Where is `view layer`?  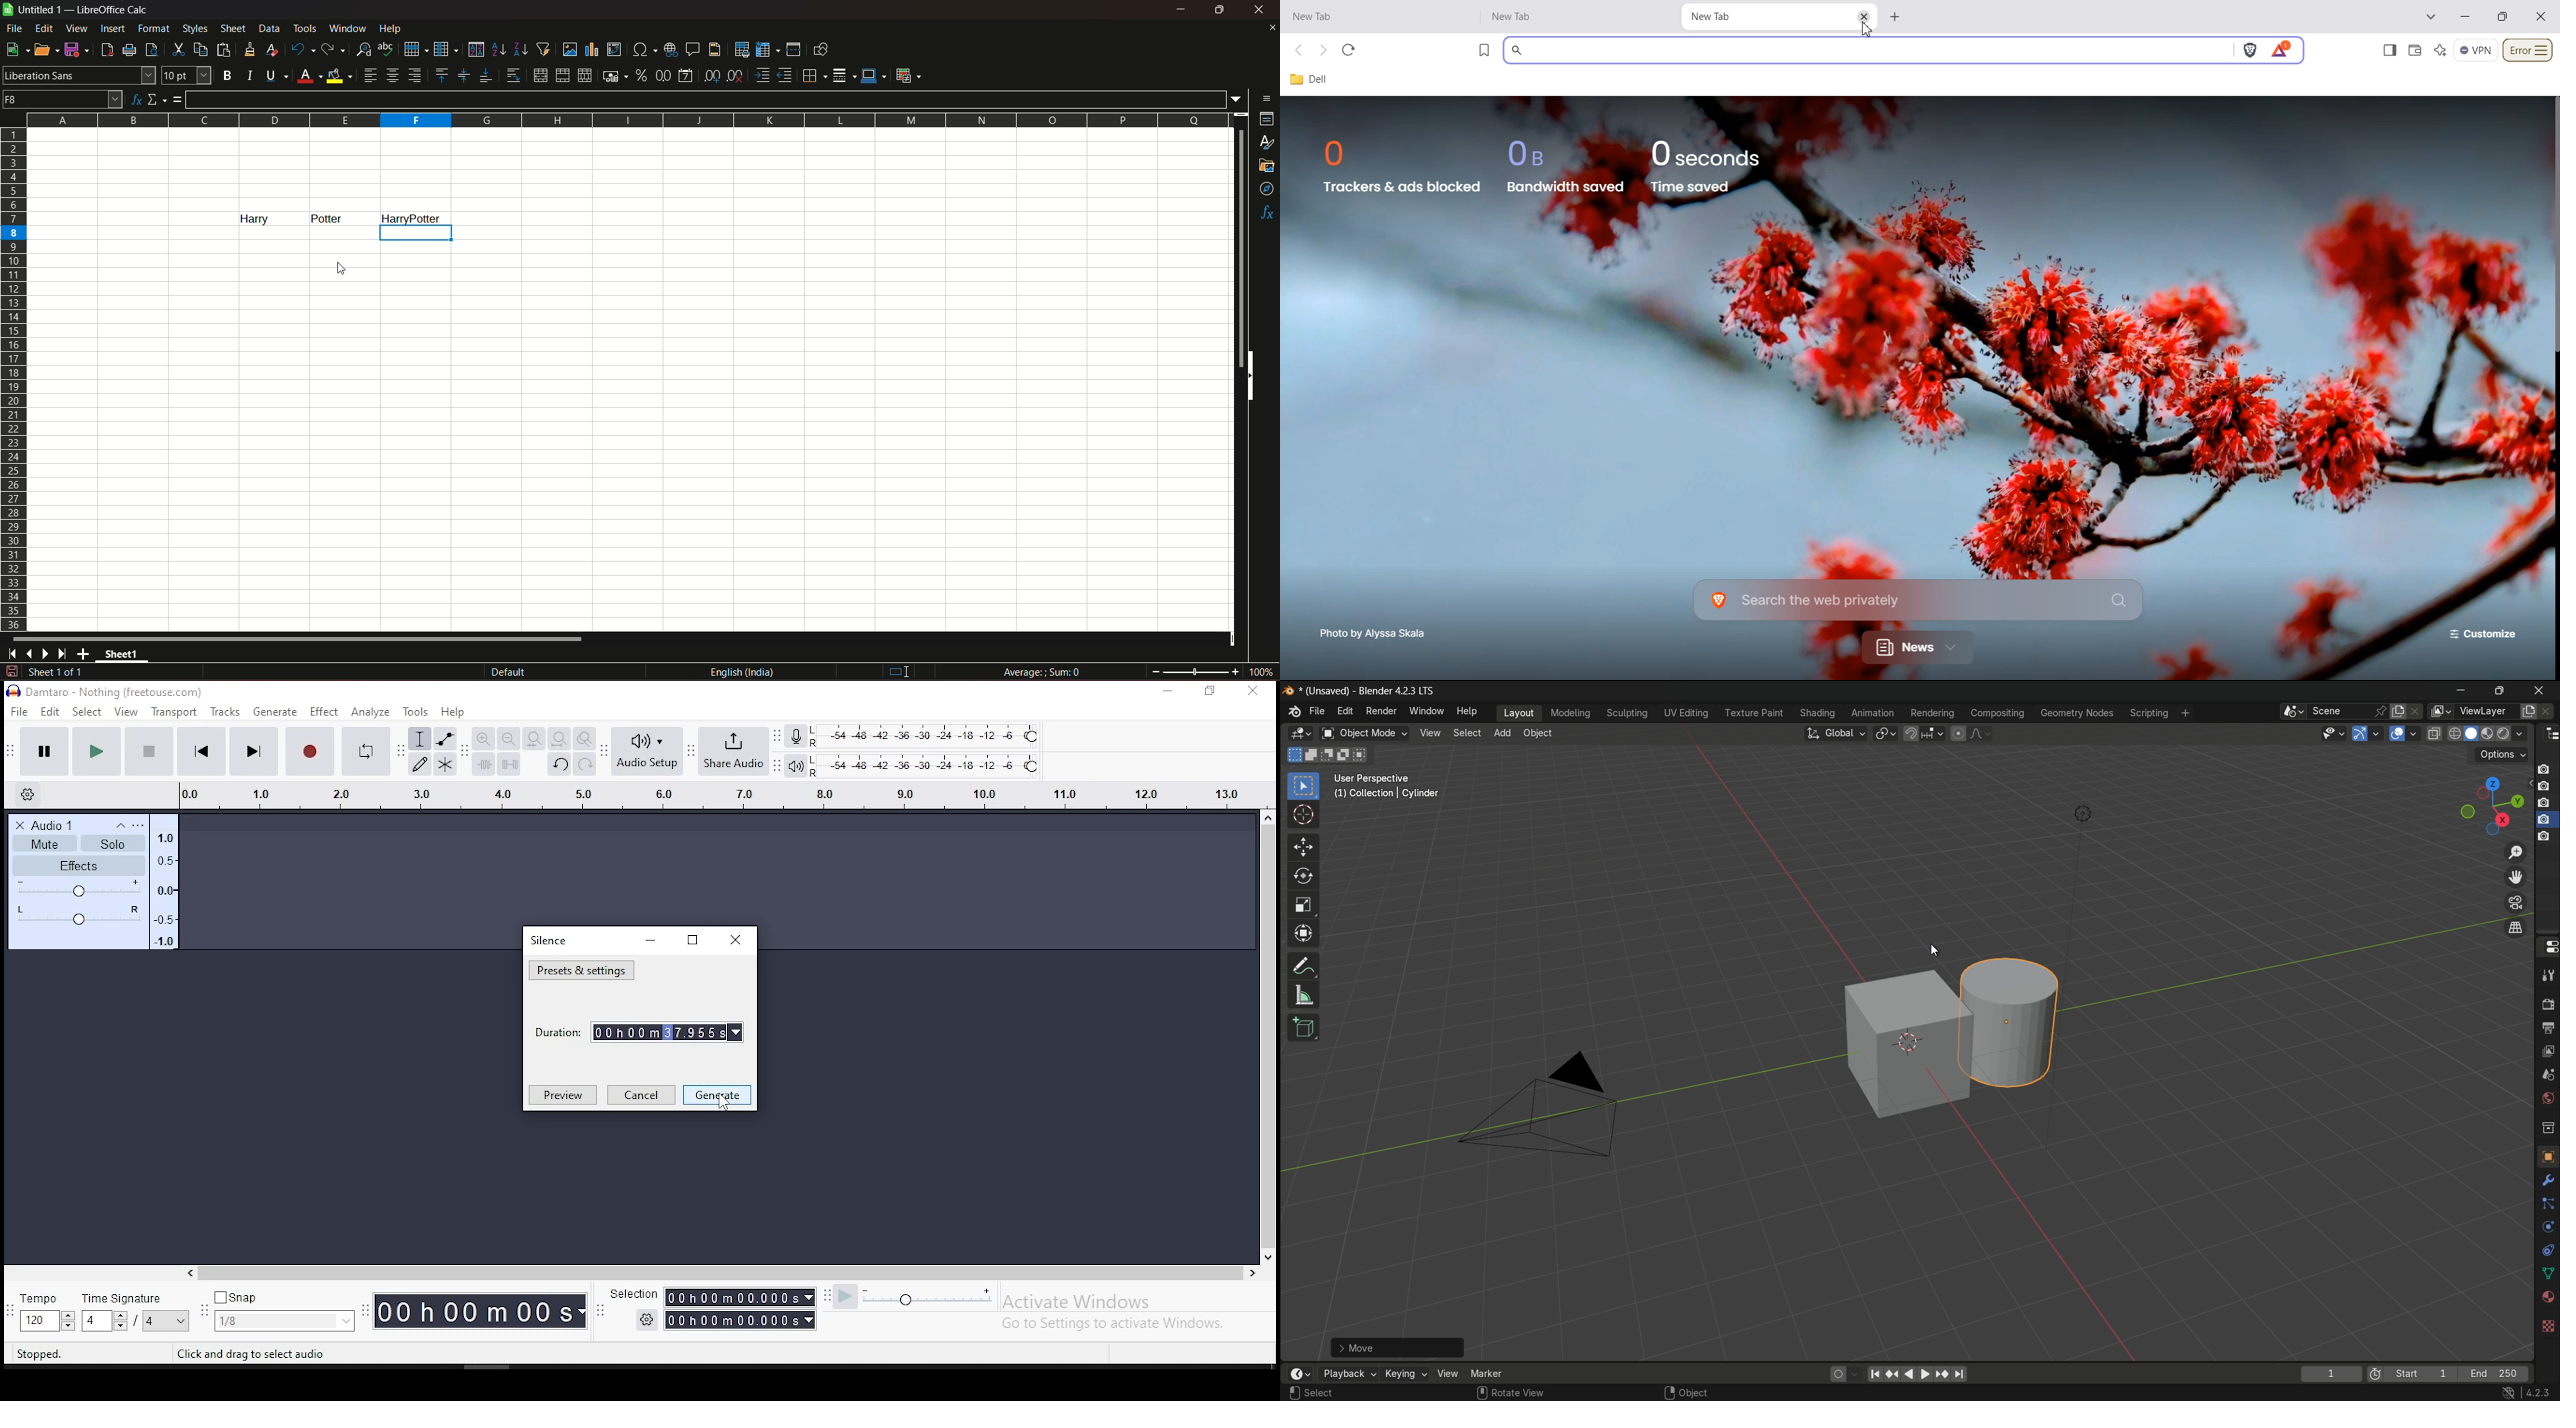
view layer is located at coordinates (2547, 1051).